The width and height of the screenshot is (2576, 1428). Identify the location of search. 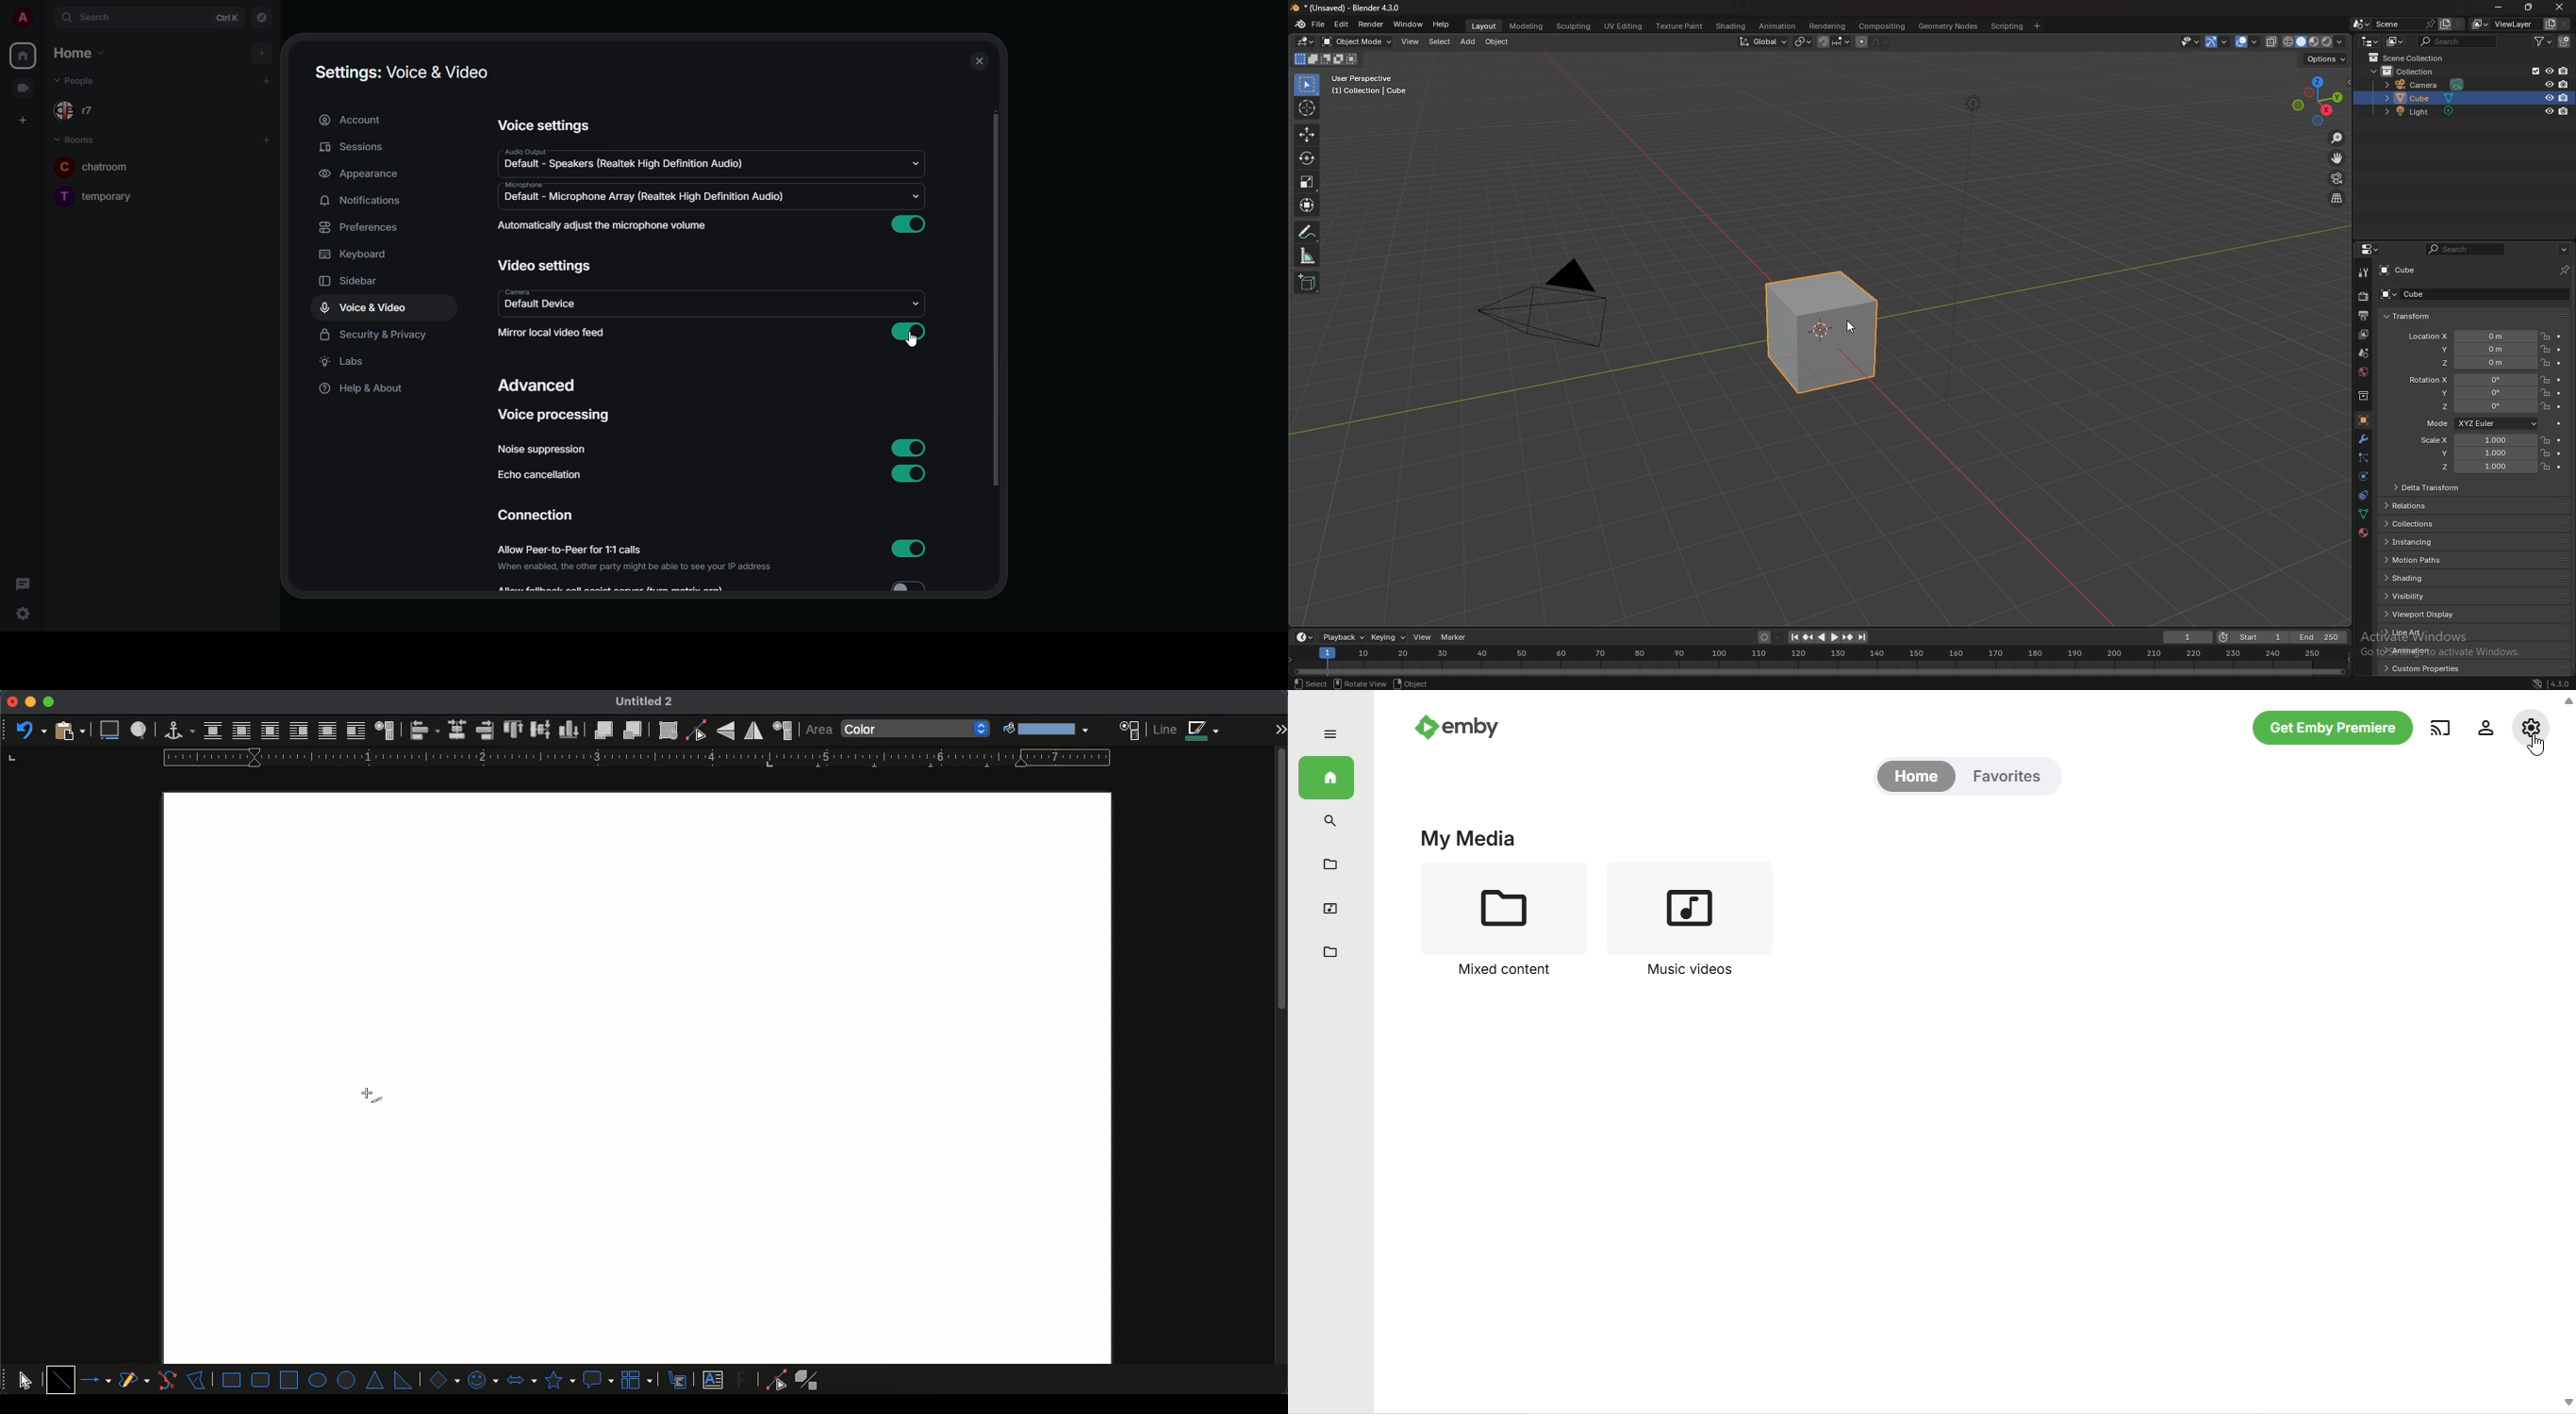
(102, 17).